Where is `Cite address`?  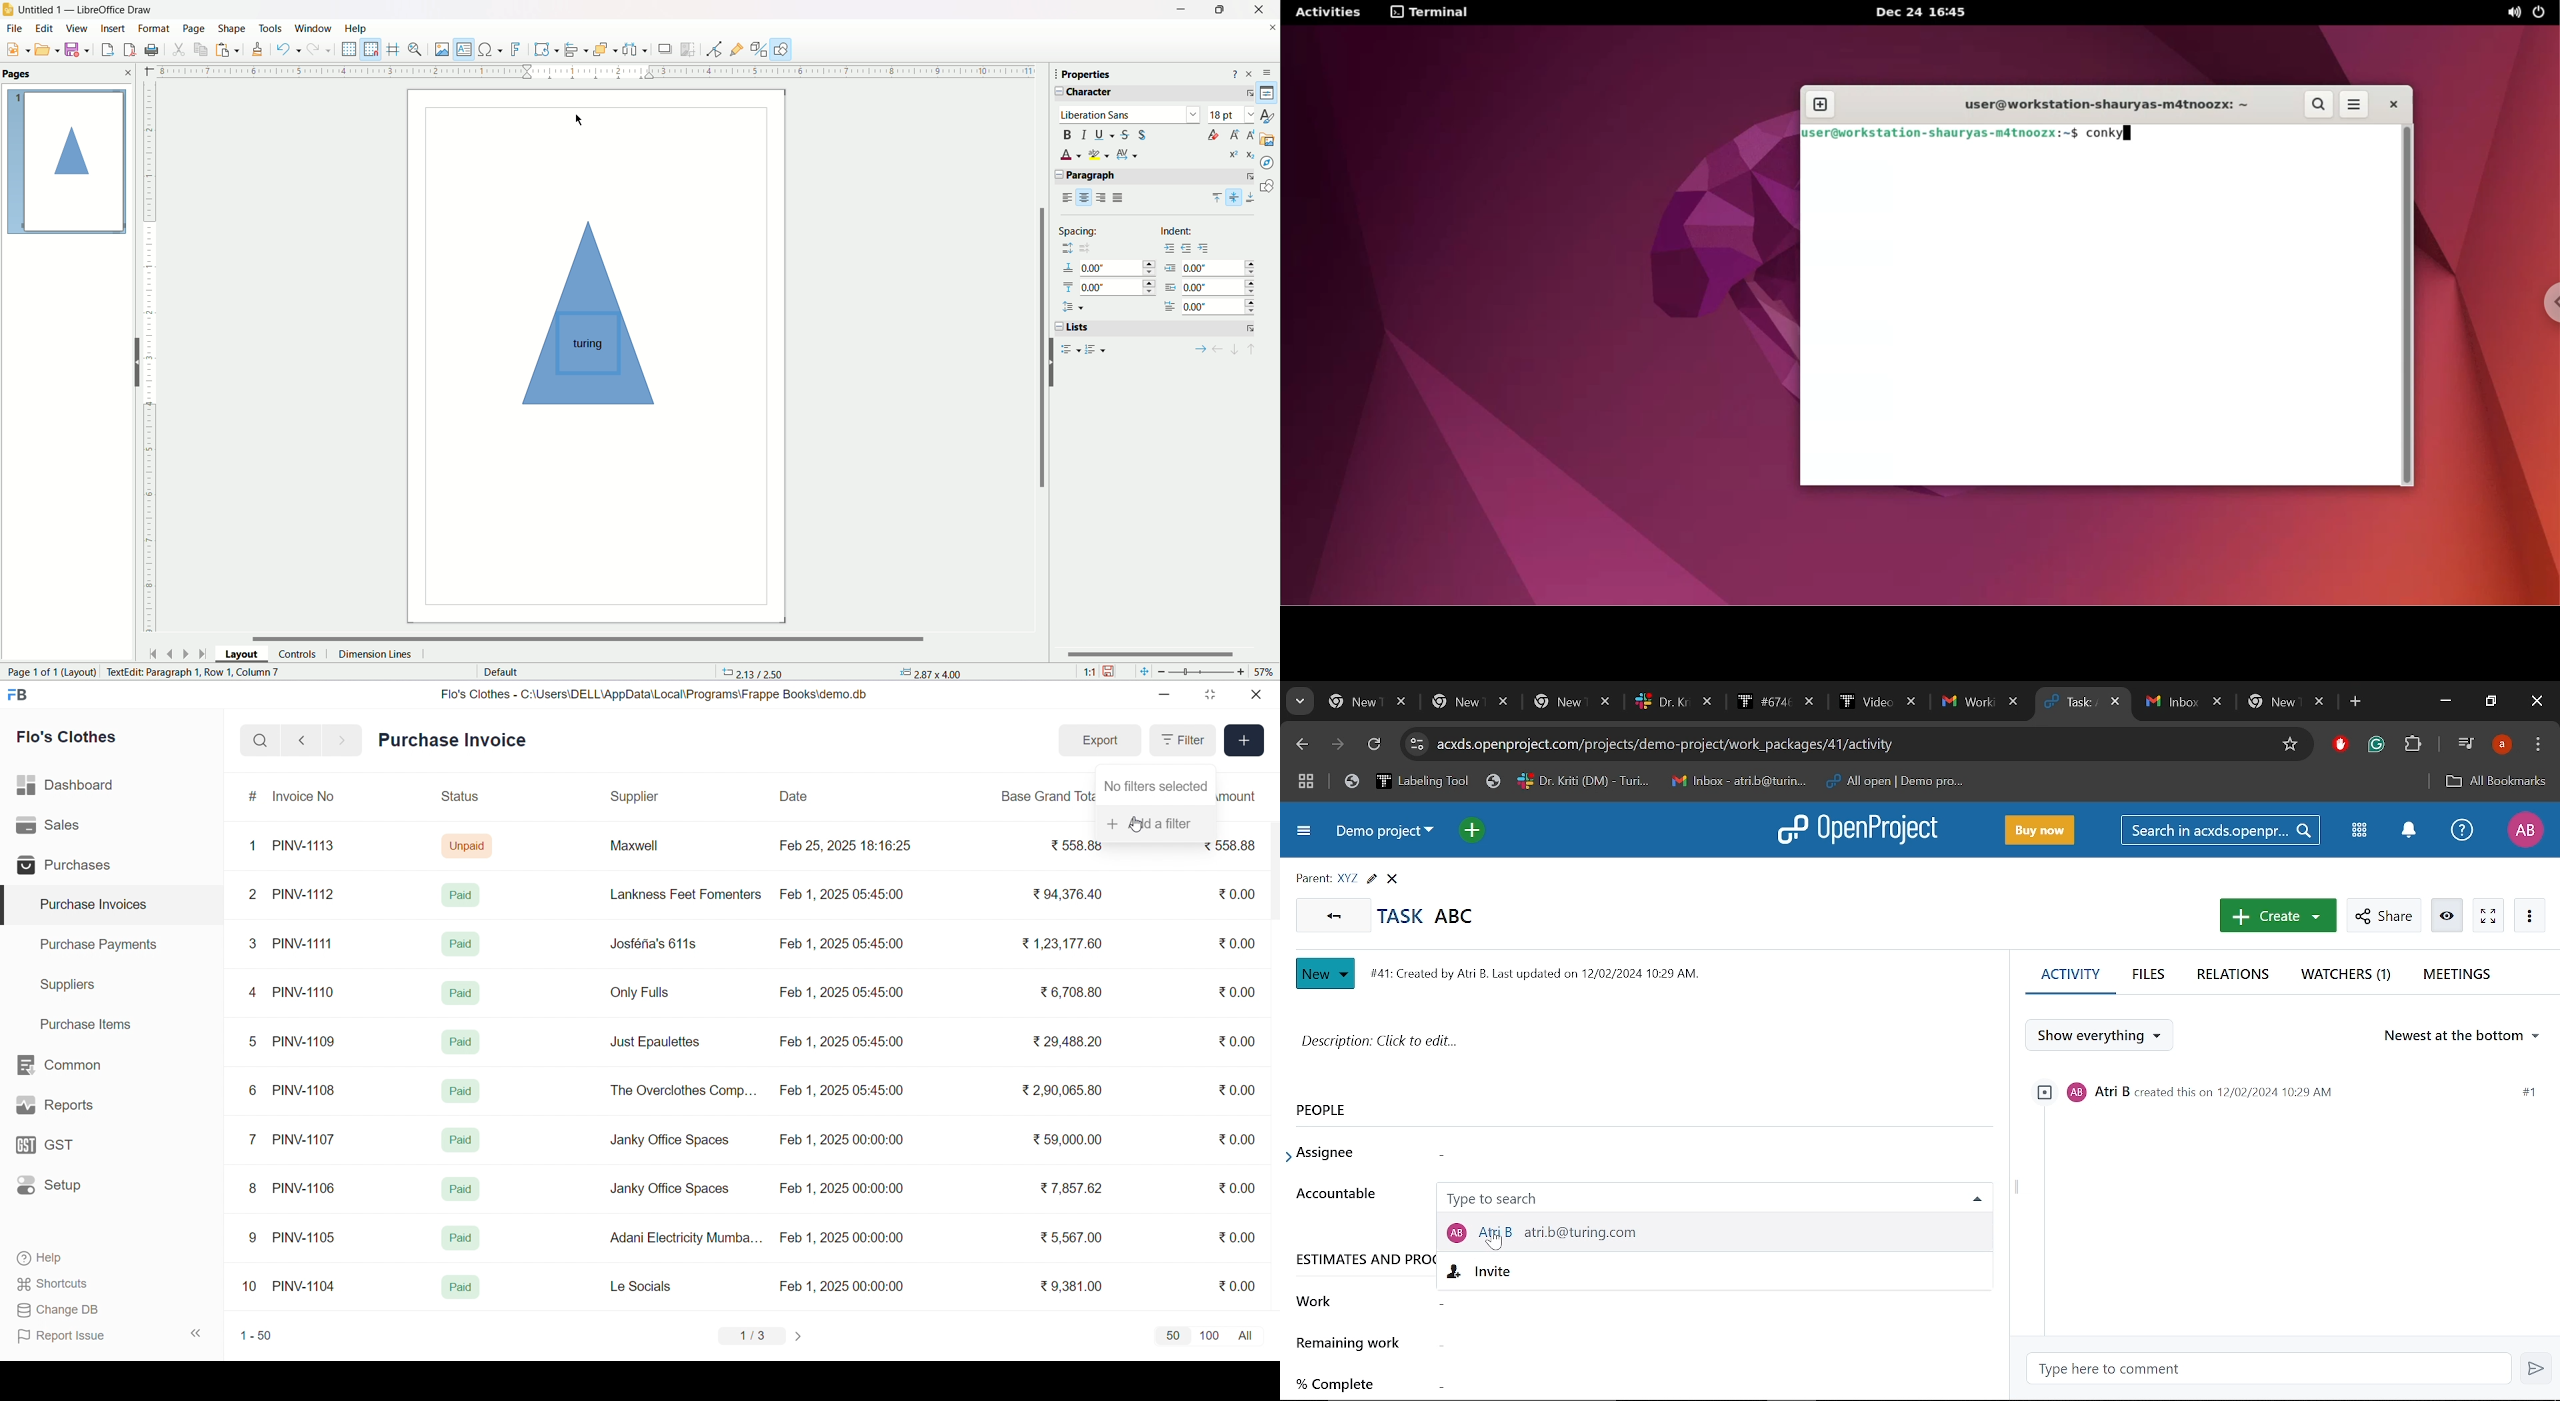
Cite address is located at coordinates (1853, 744).